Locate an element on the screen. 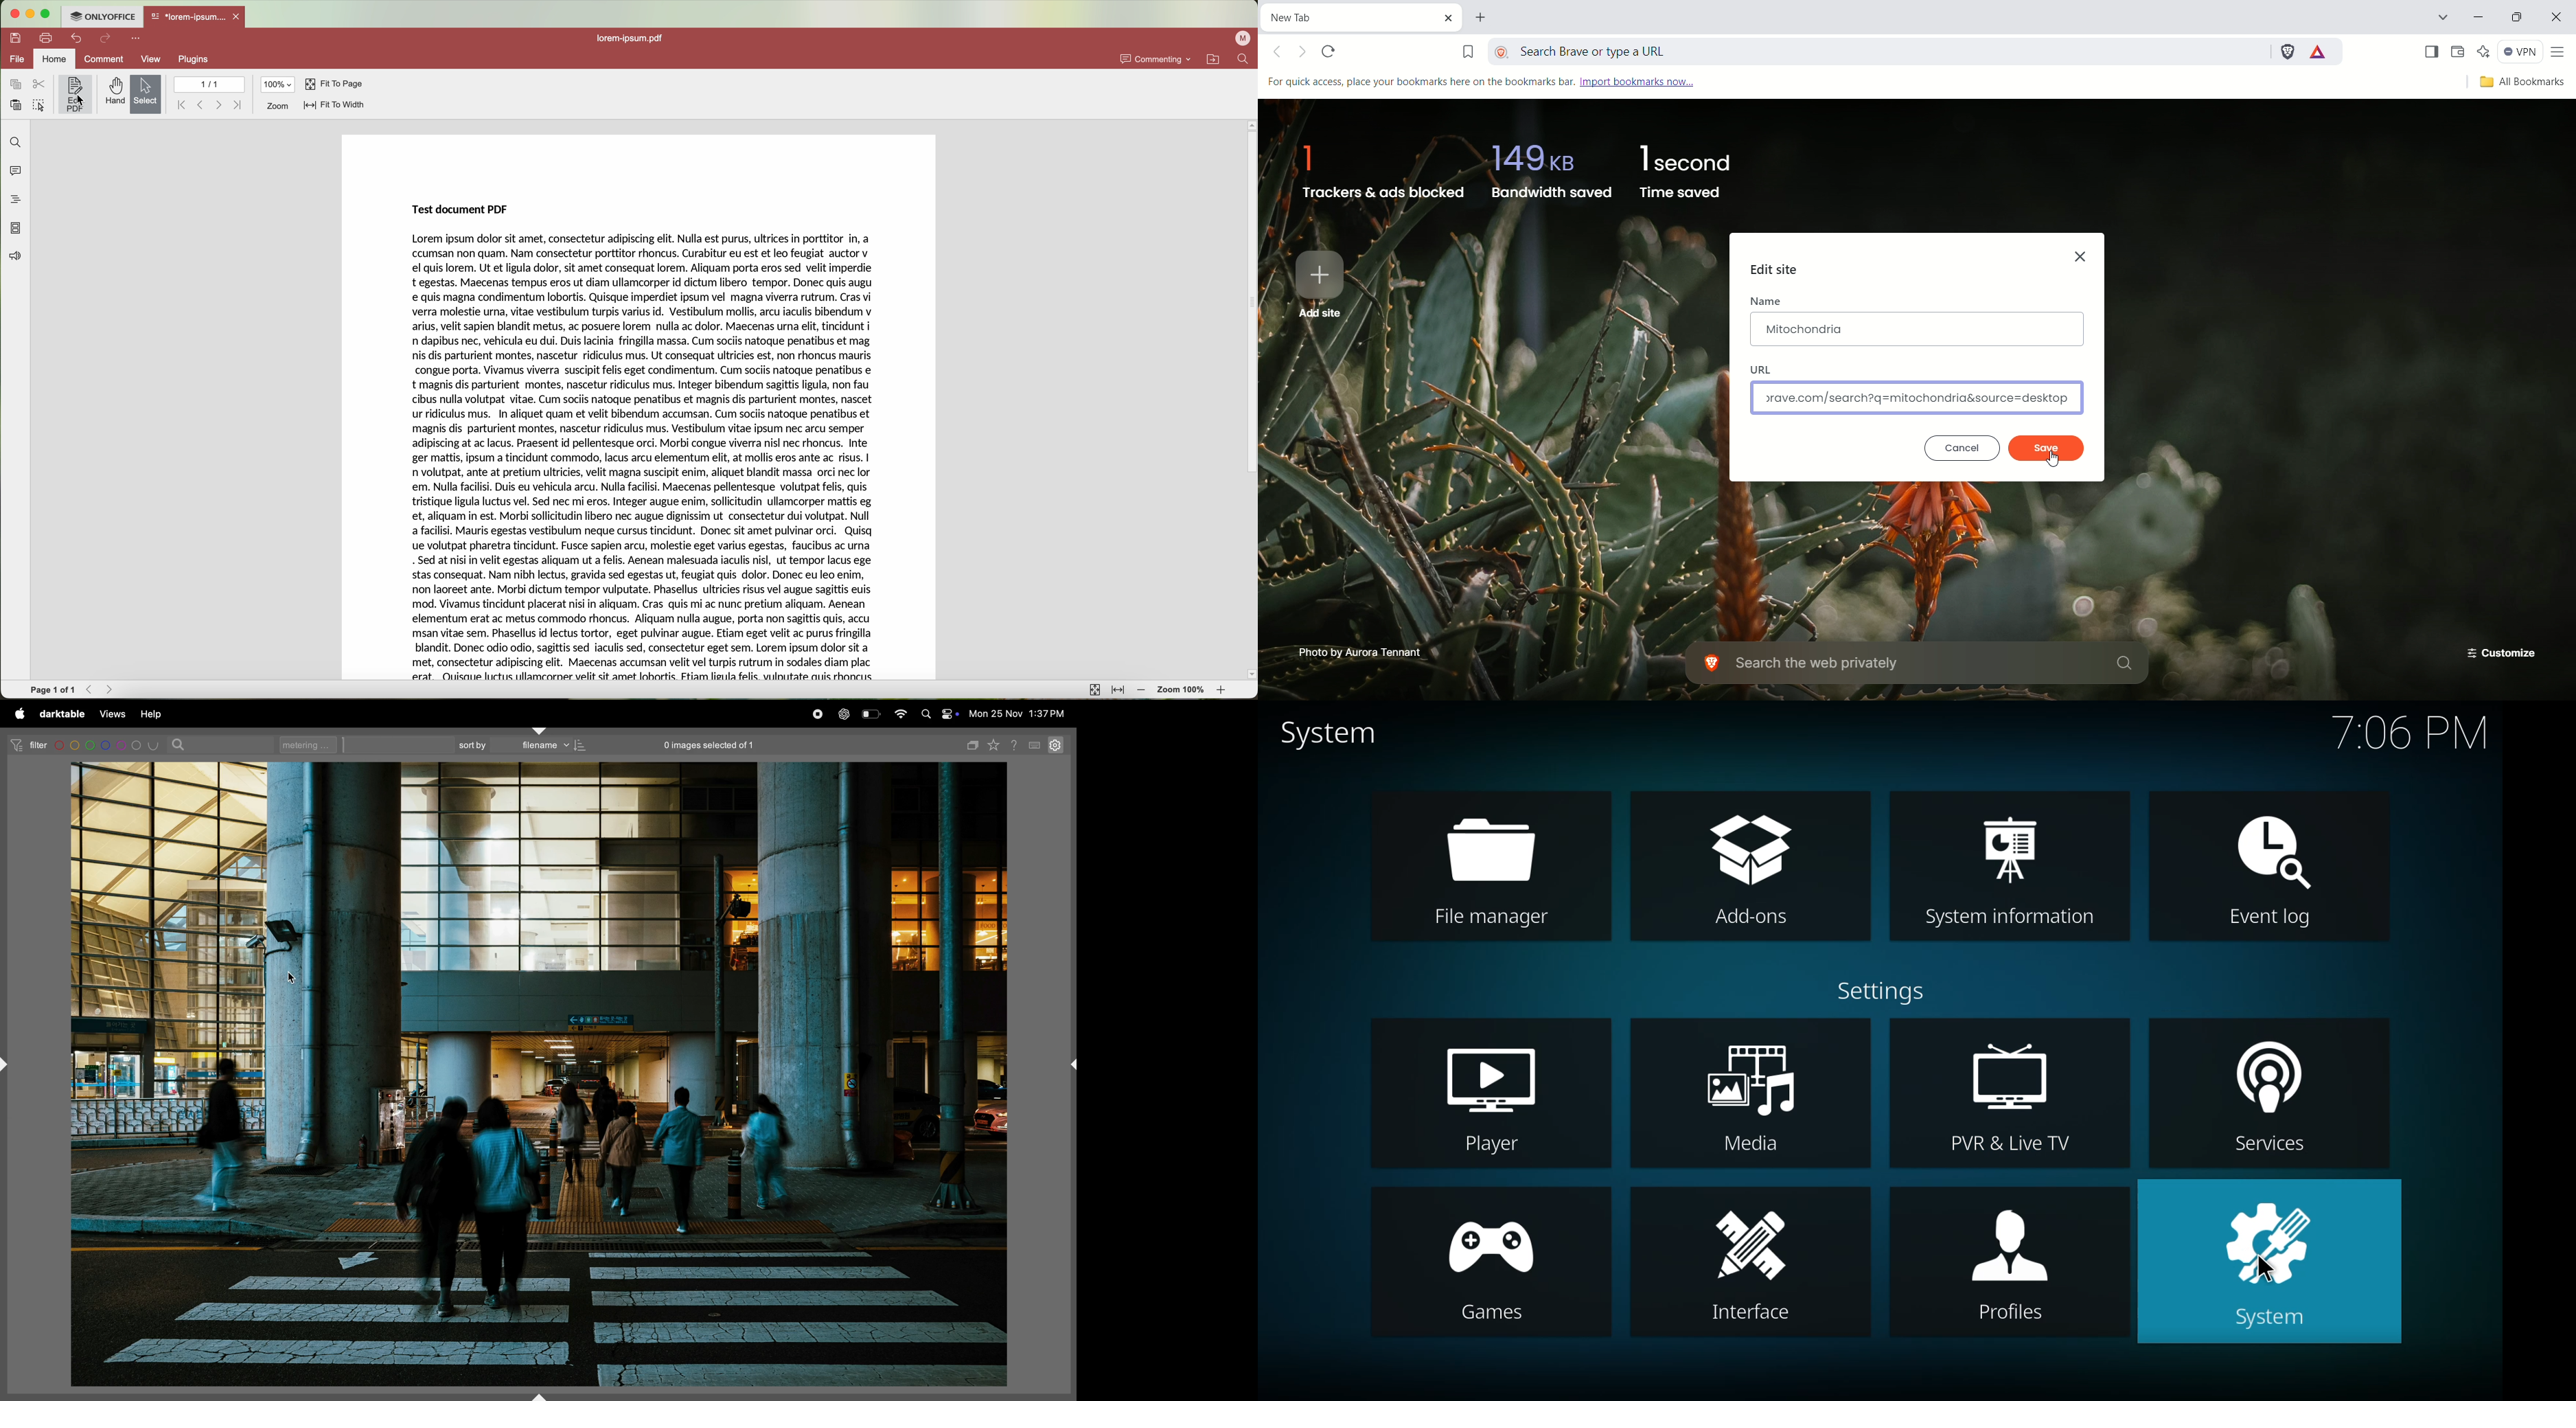  hand is located at coordinates (114, 91).